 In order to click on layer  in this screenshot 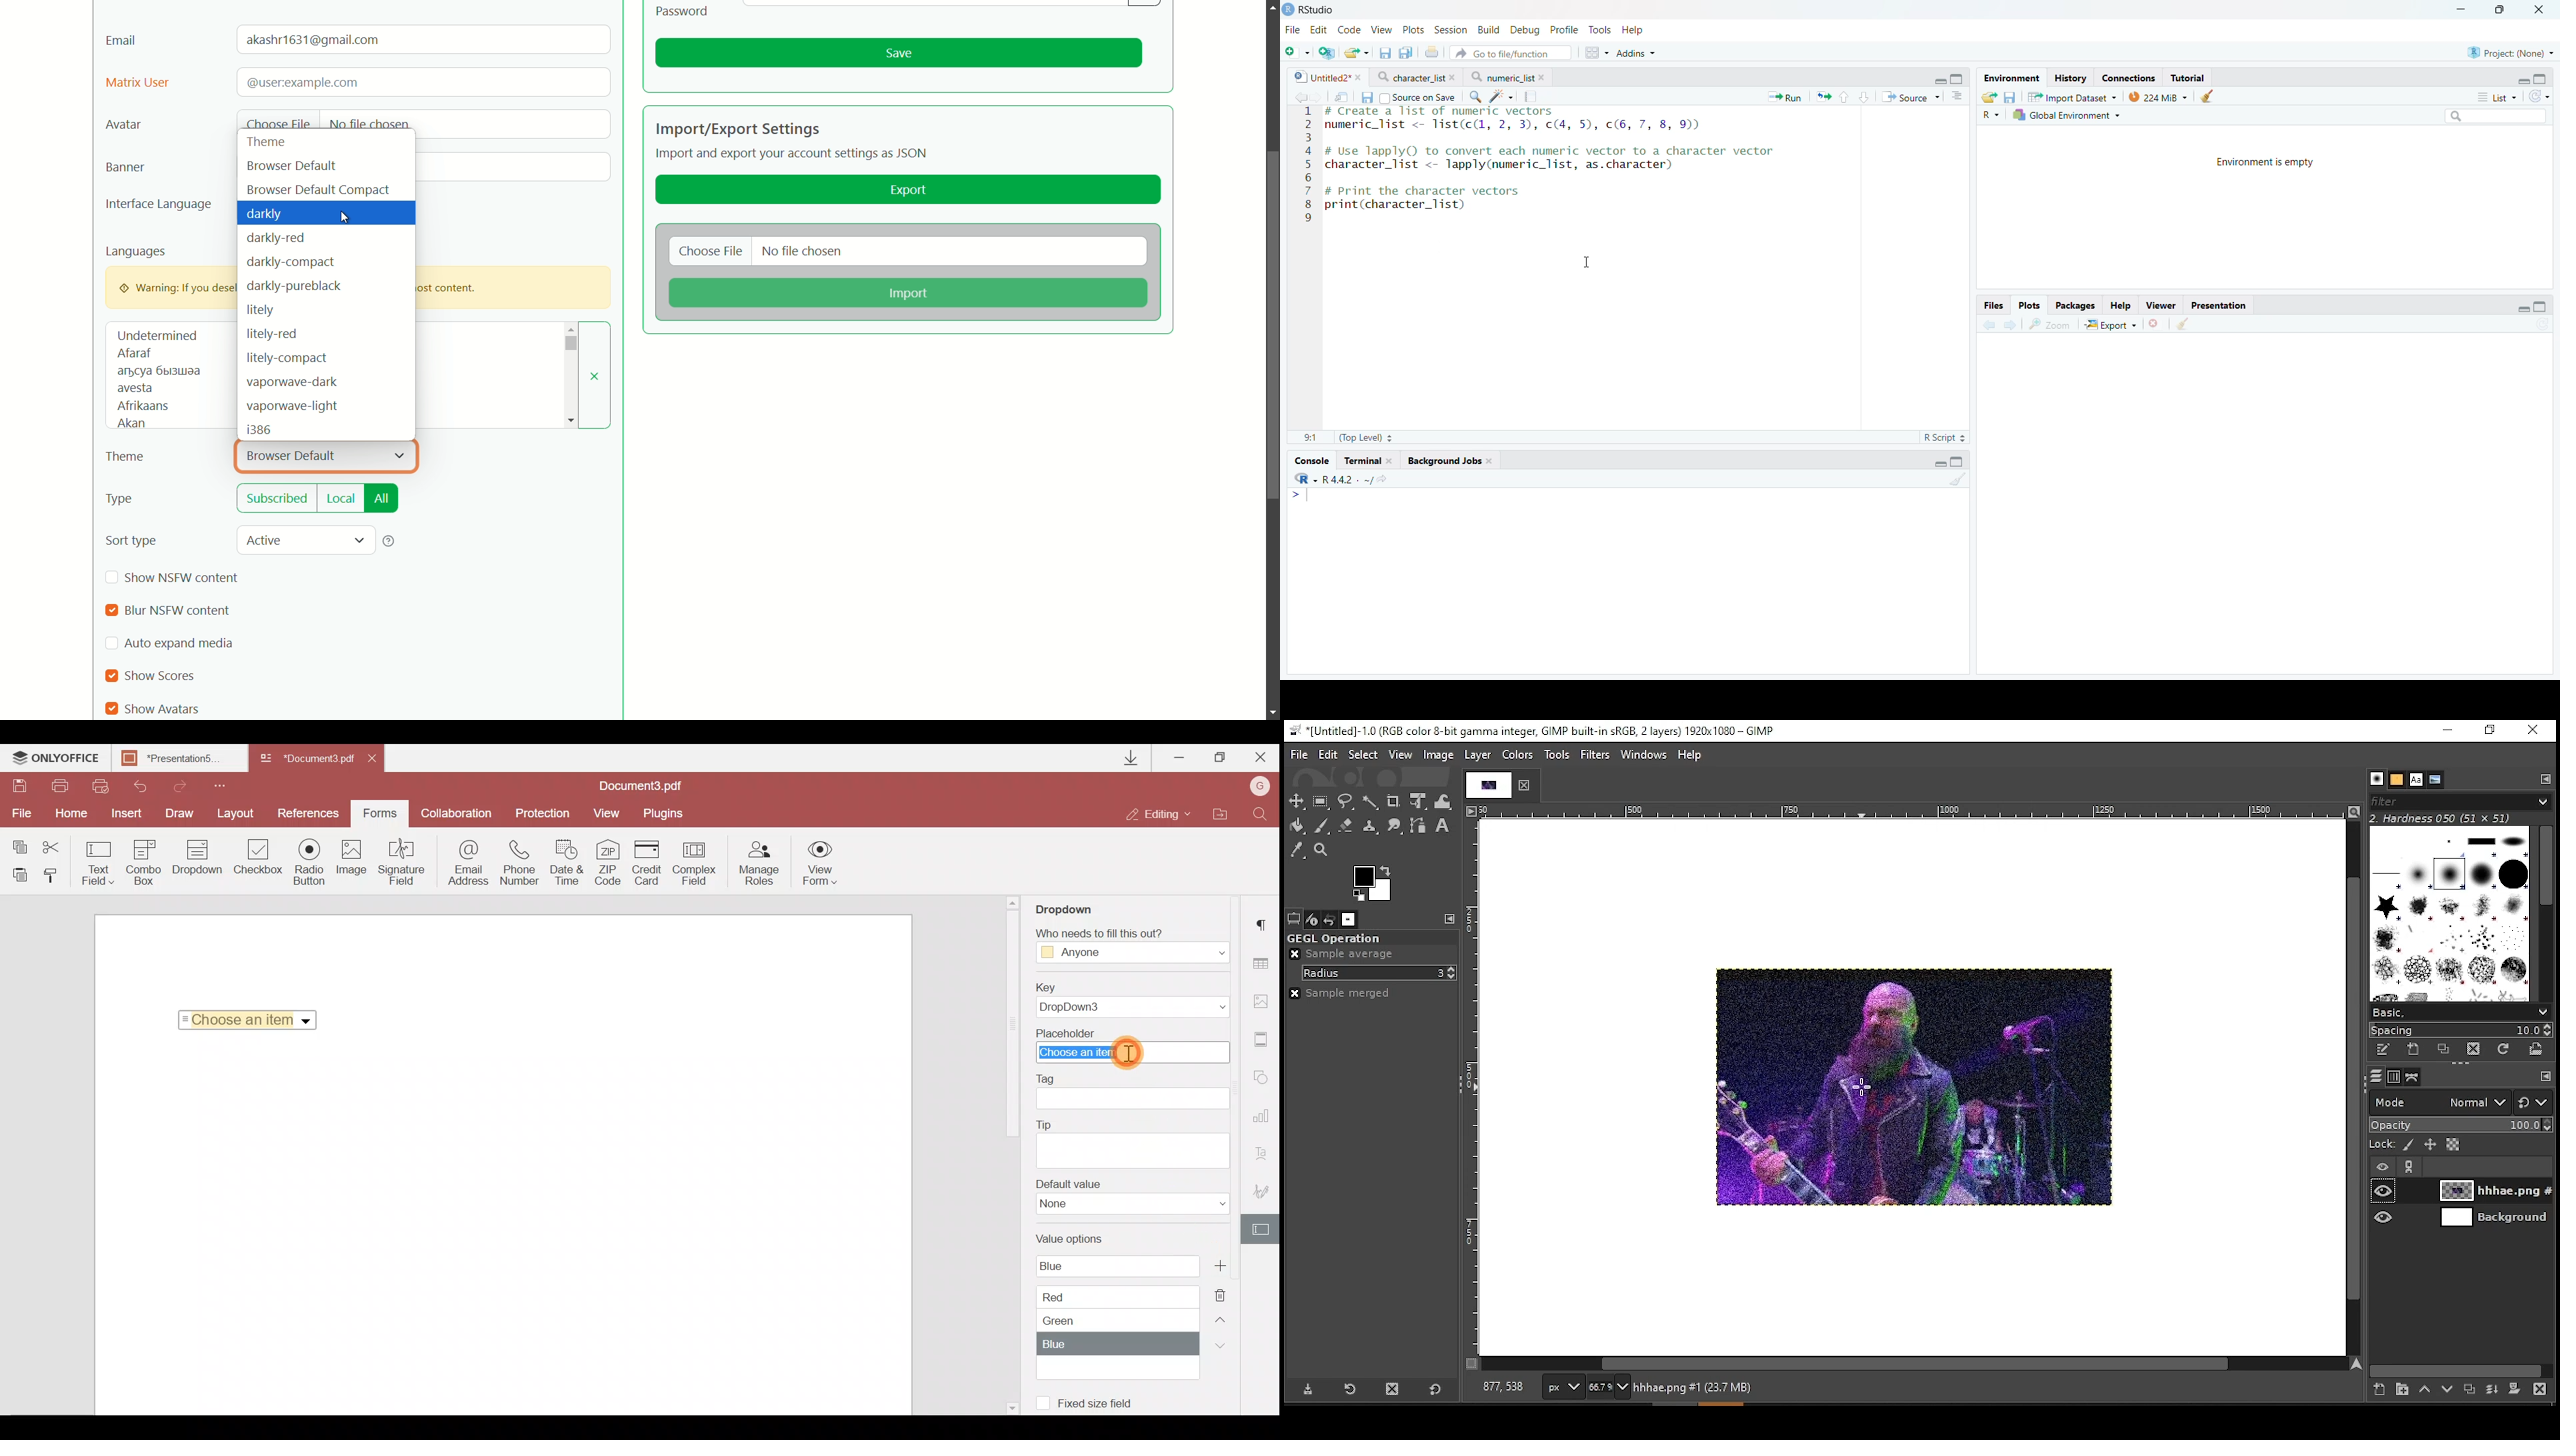, I will do `click(2492, 1217)`.